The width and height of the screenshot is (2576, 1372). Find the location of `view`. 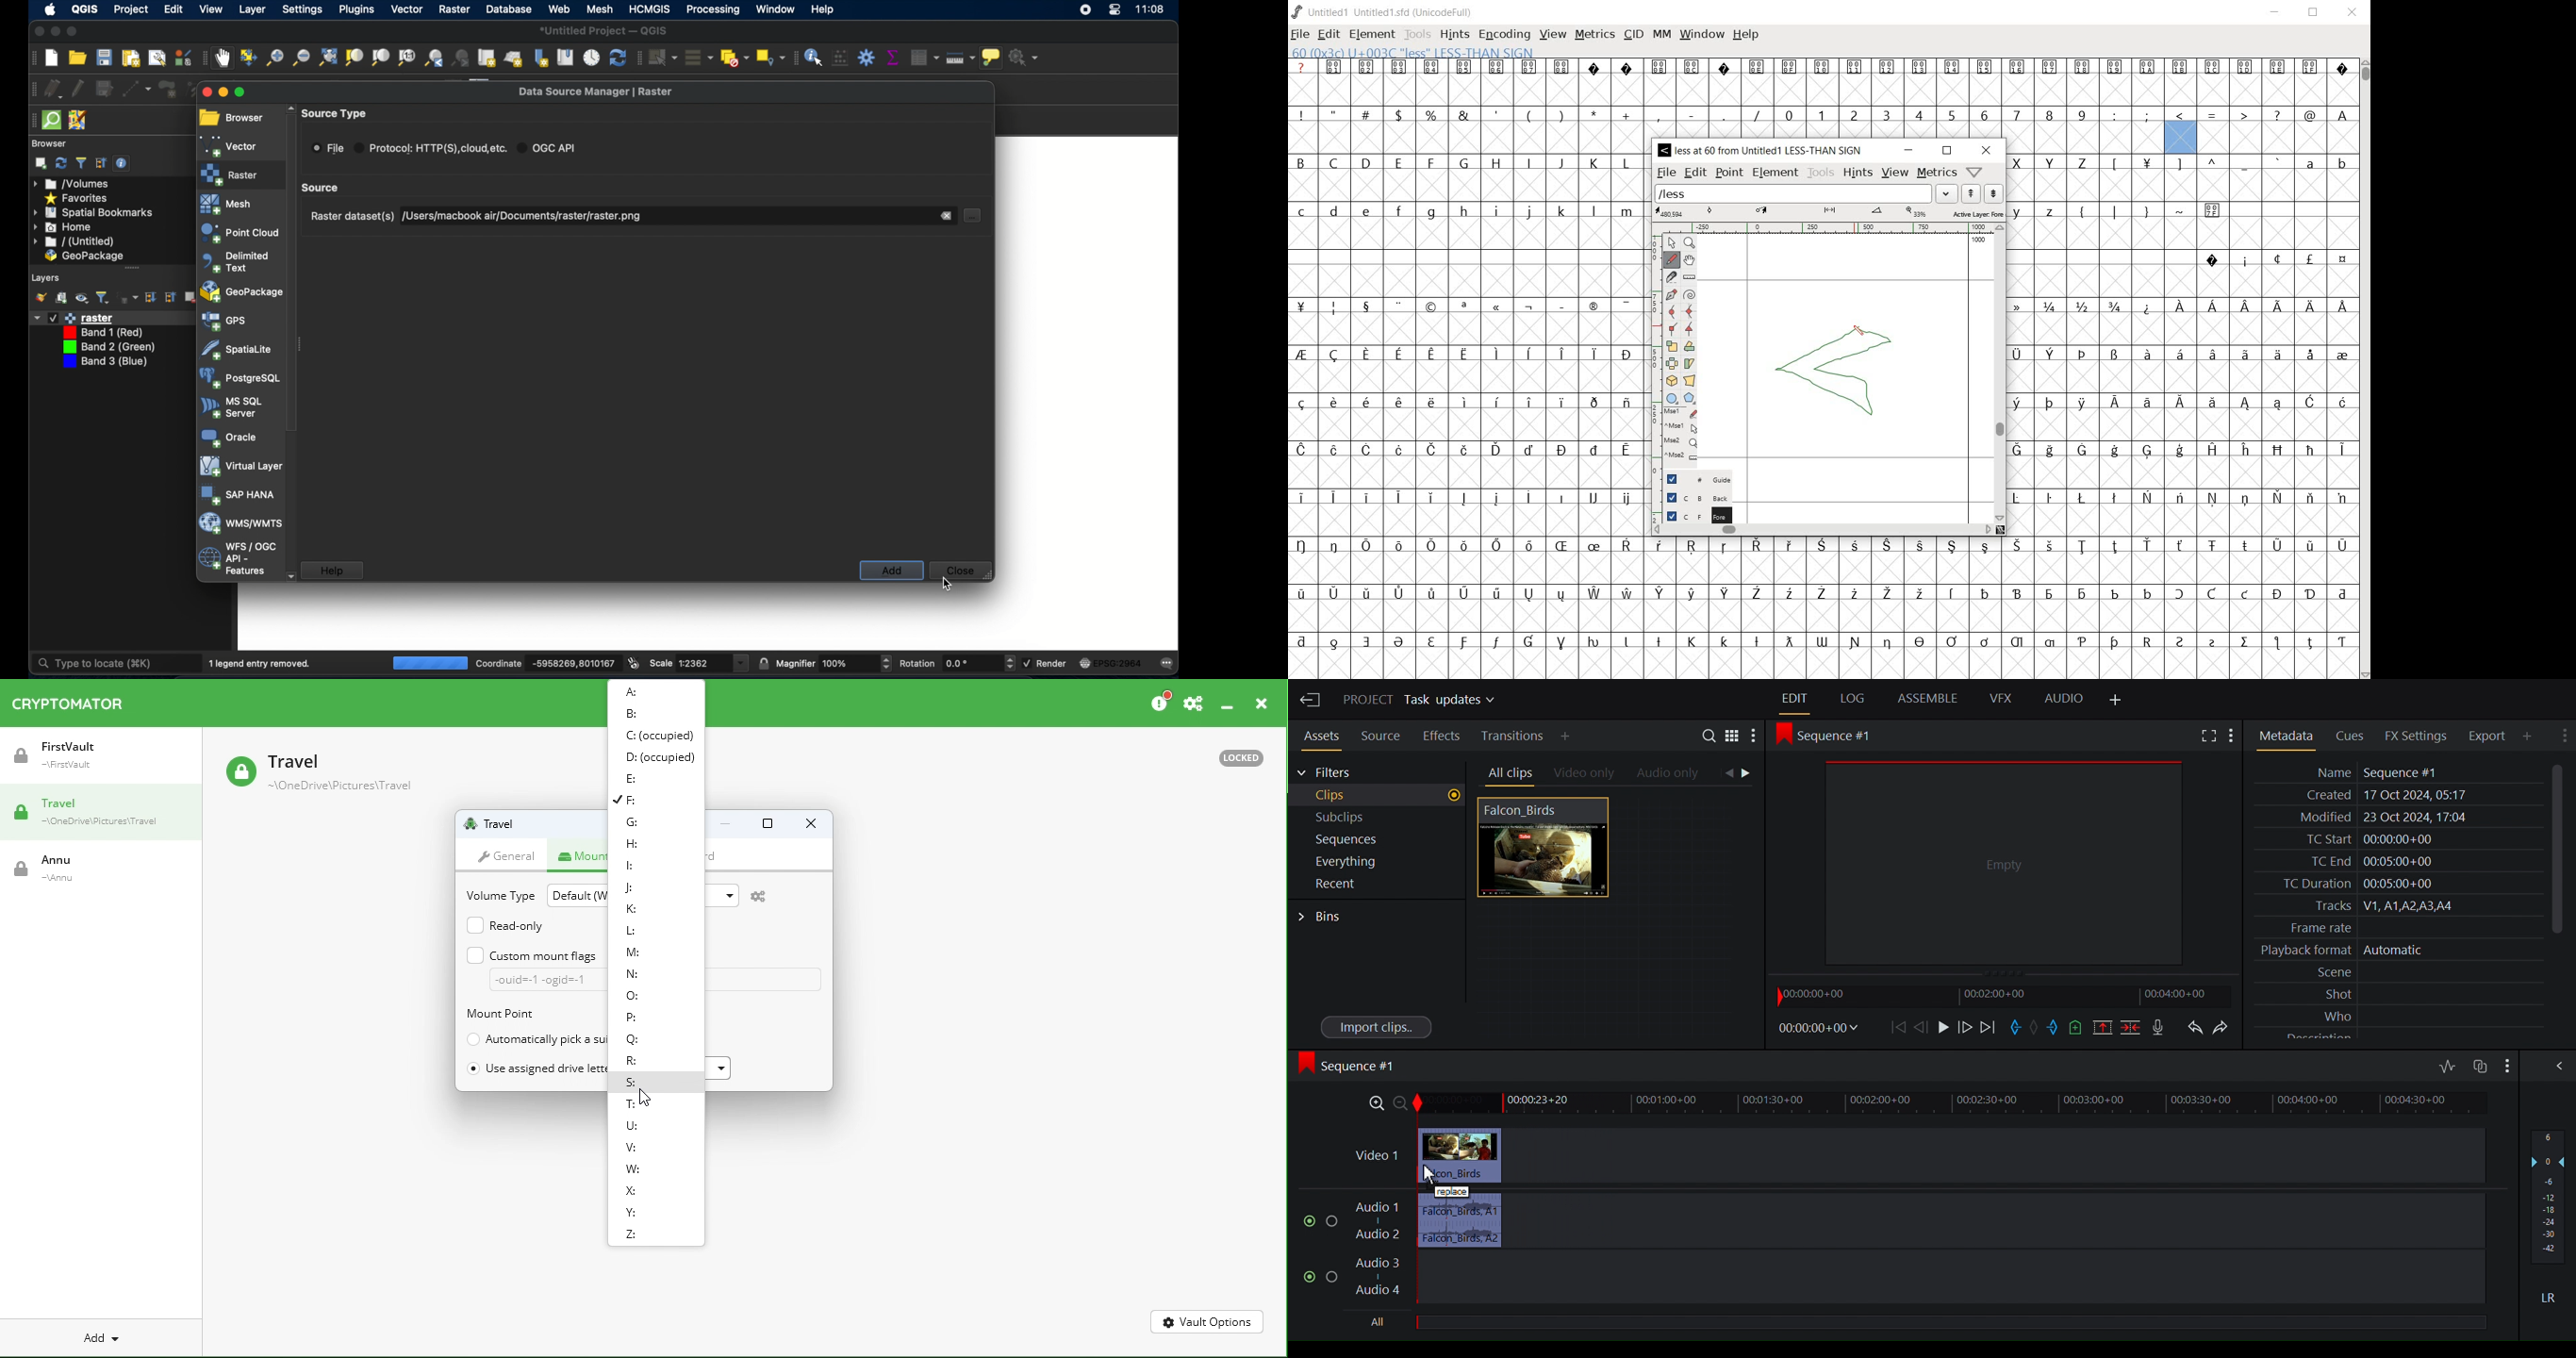

view is located at coordinates (1553, 35).